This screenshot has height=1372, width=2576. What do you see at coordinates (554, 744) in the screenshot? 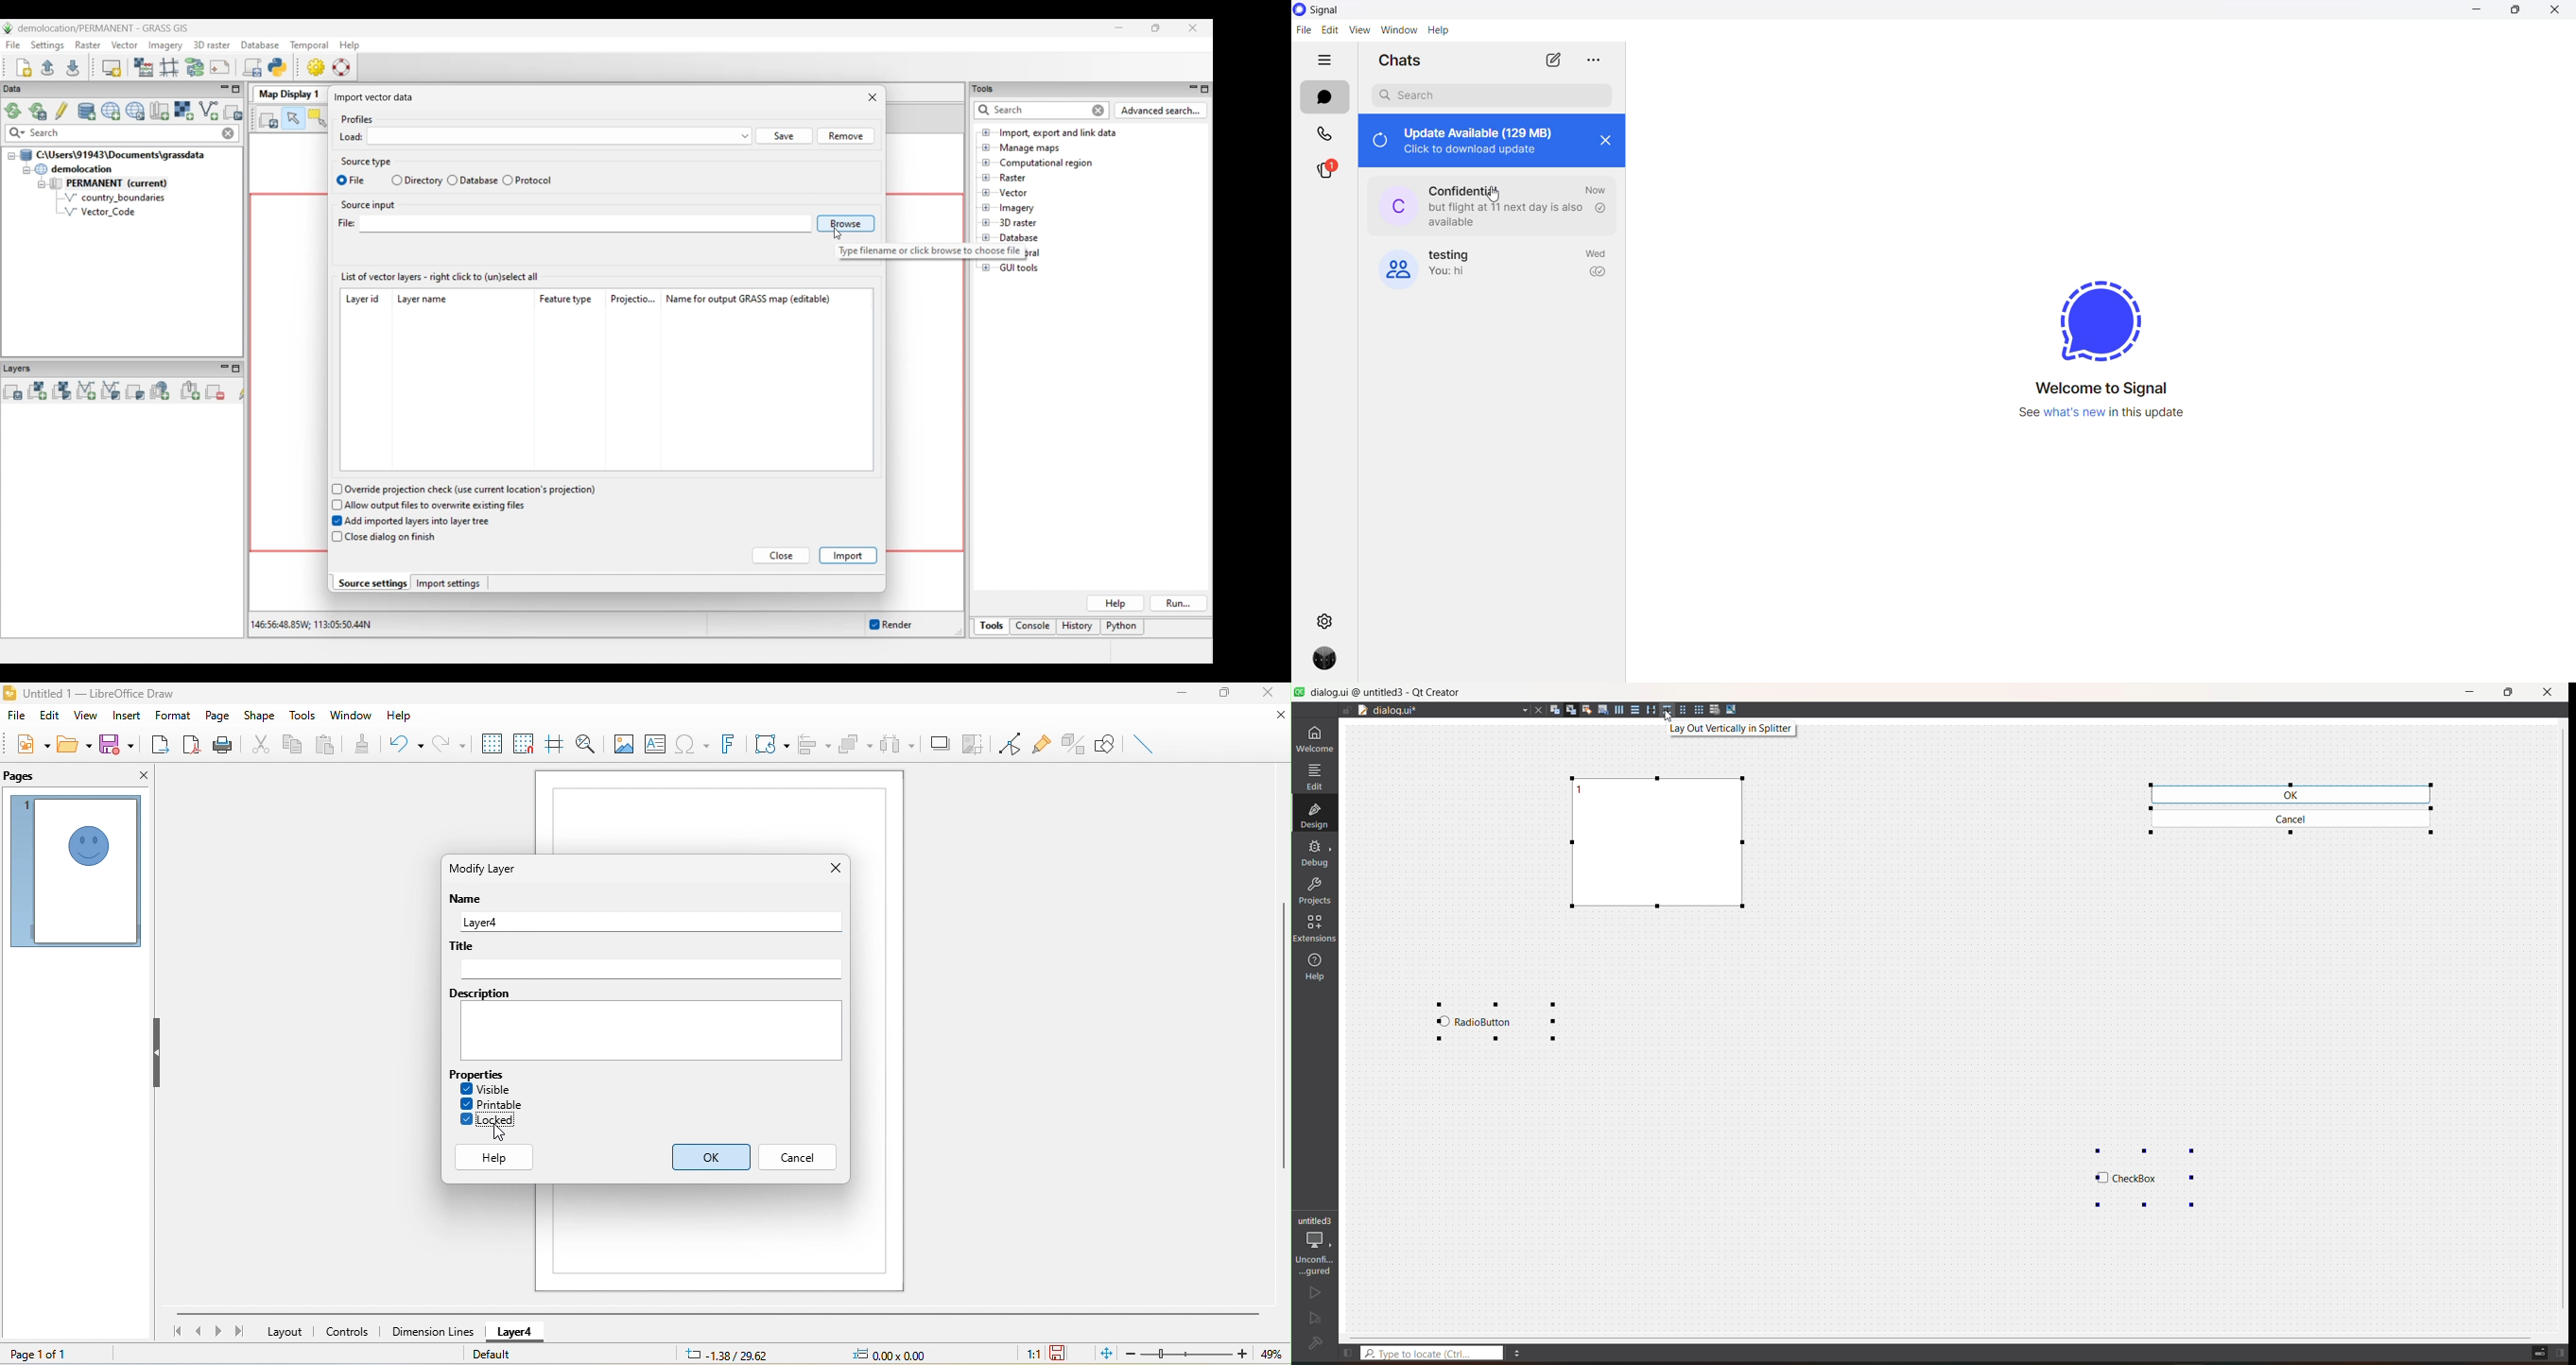
I see `helpline while moving` at bounding box center [554, 744].